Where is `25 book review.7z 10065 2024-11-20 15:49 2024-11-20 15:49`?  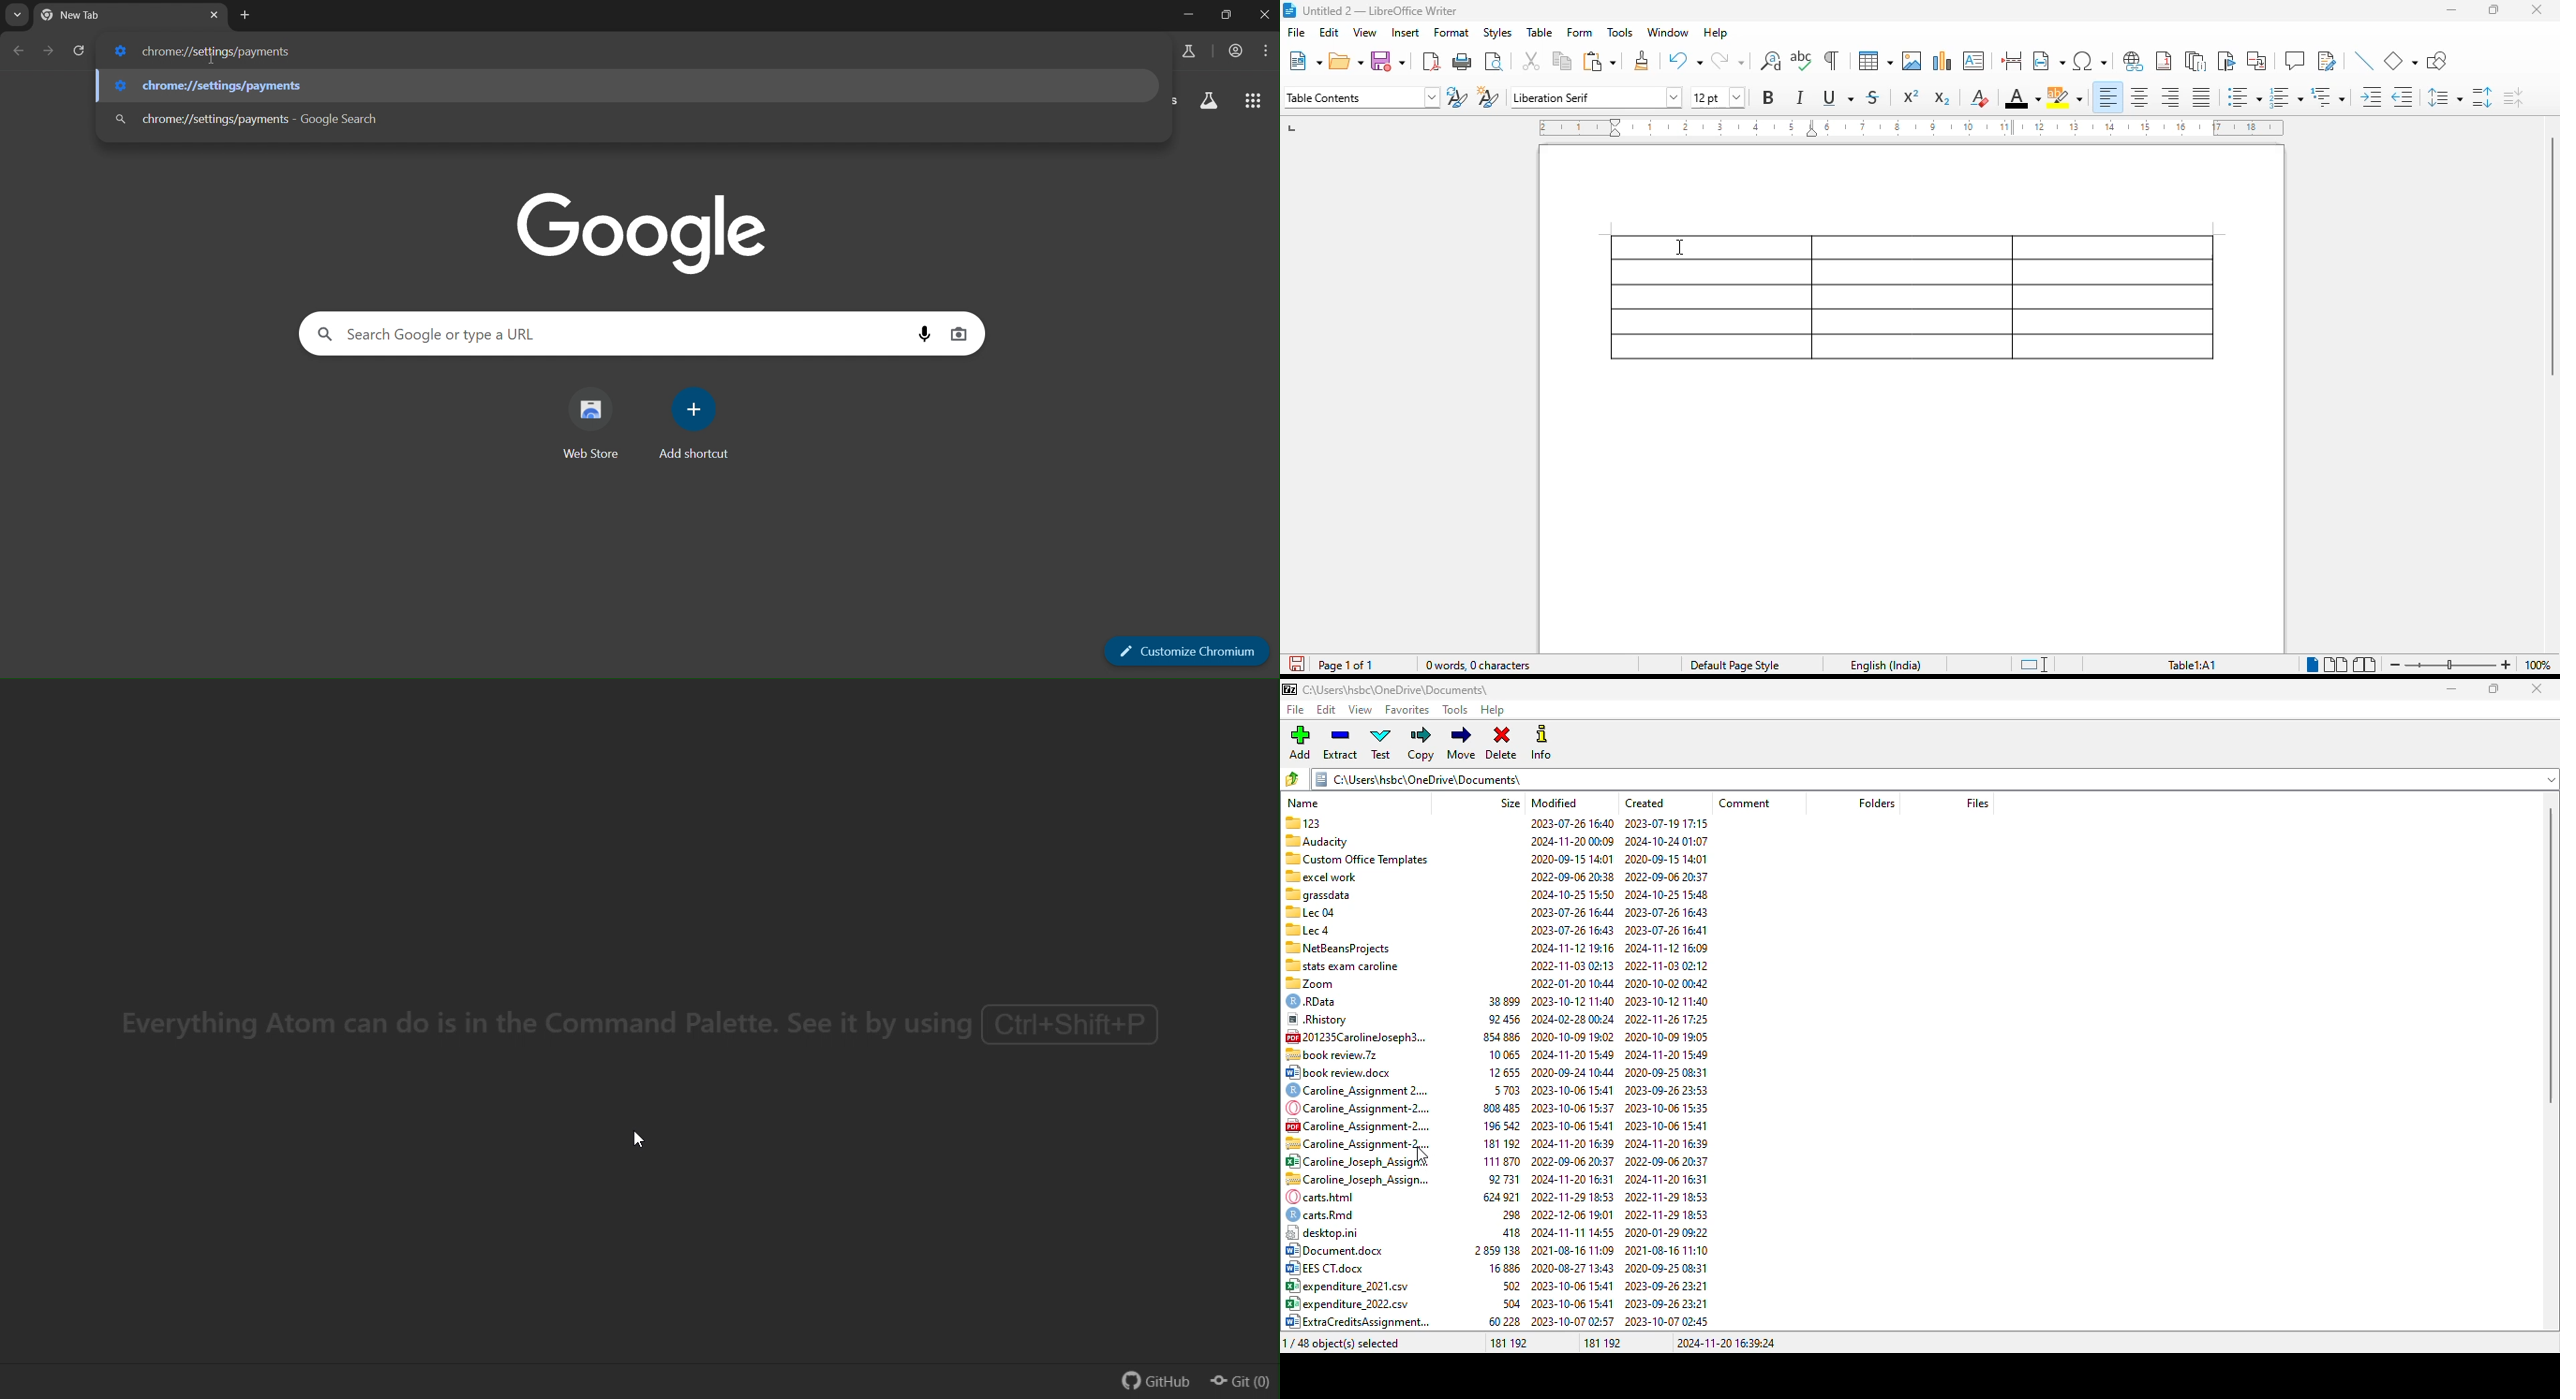 25 book review.7z 10065 2024-11-20 15:49 2024-11-20 15:49 is located at coordinates (1497, 1054).